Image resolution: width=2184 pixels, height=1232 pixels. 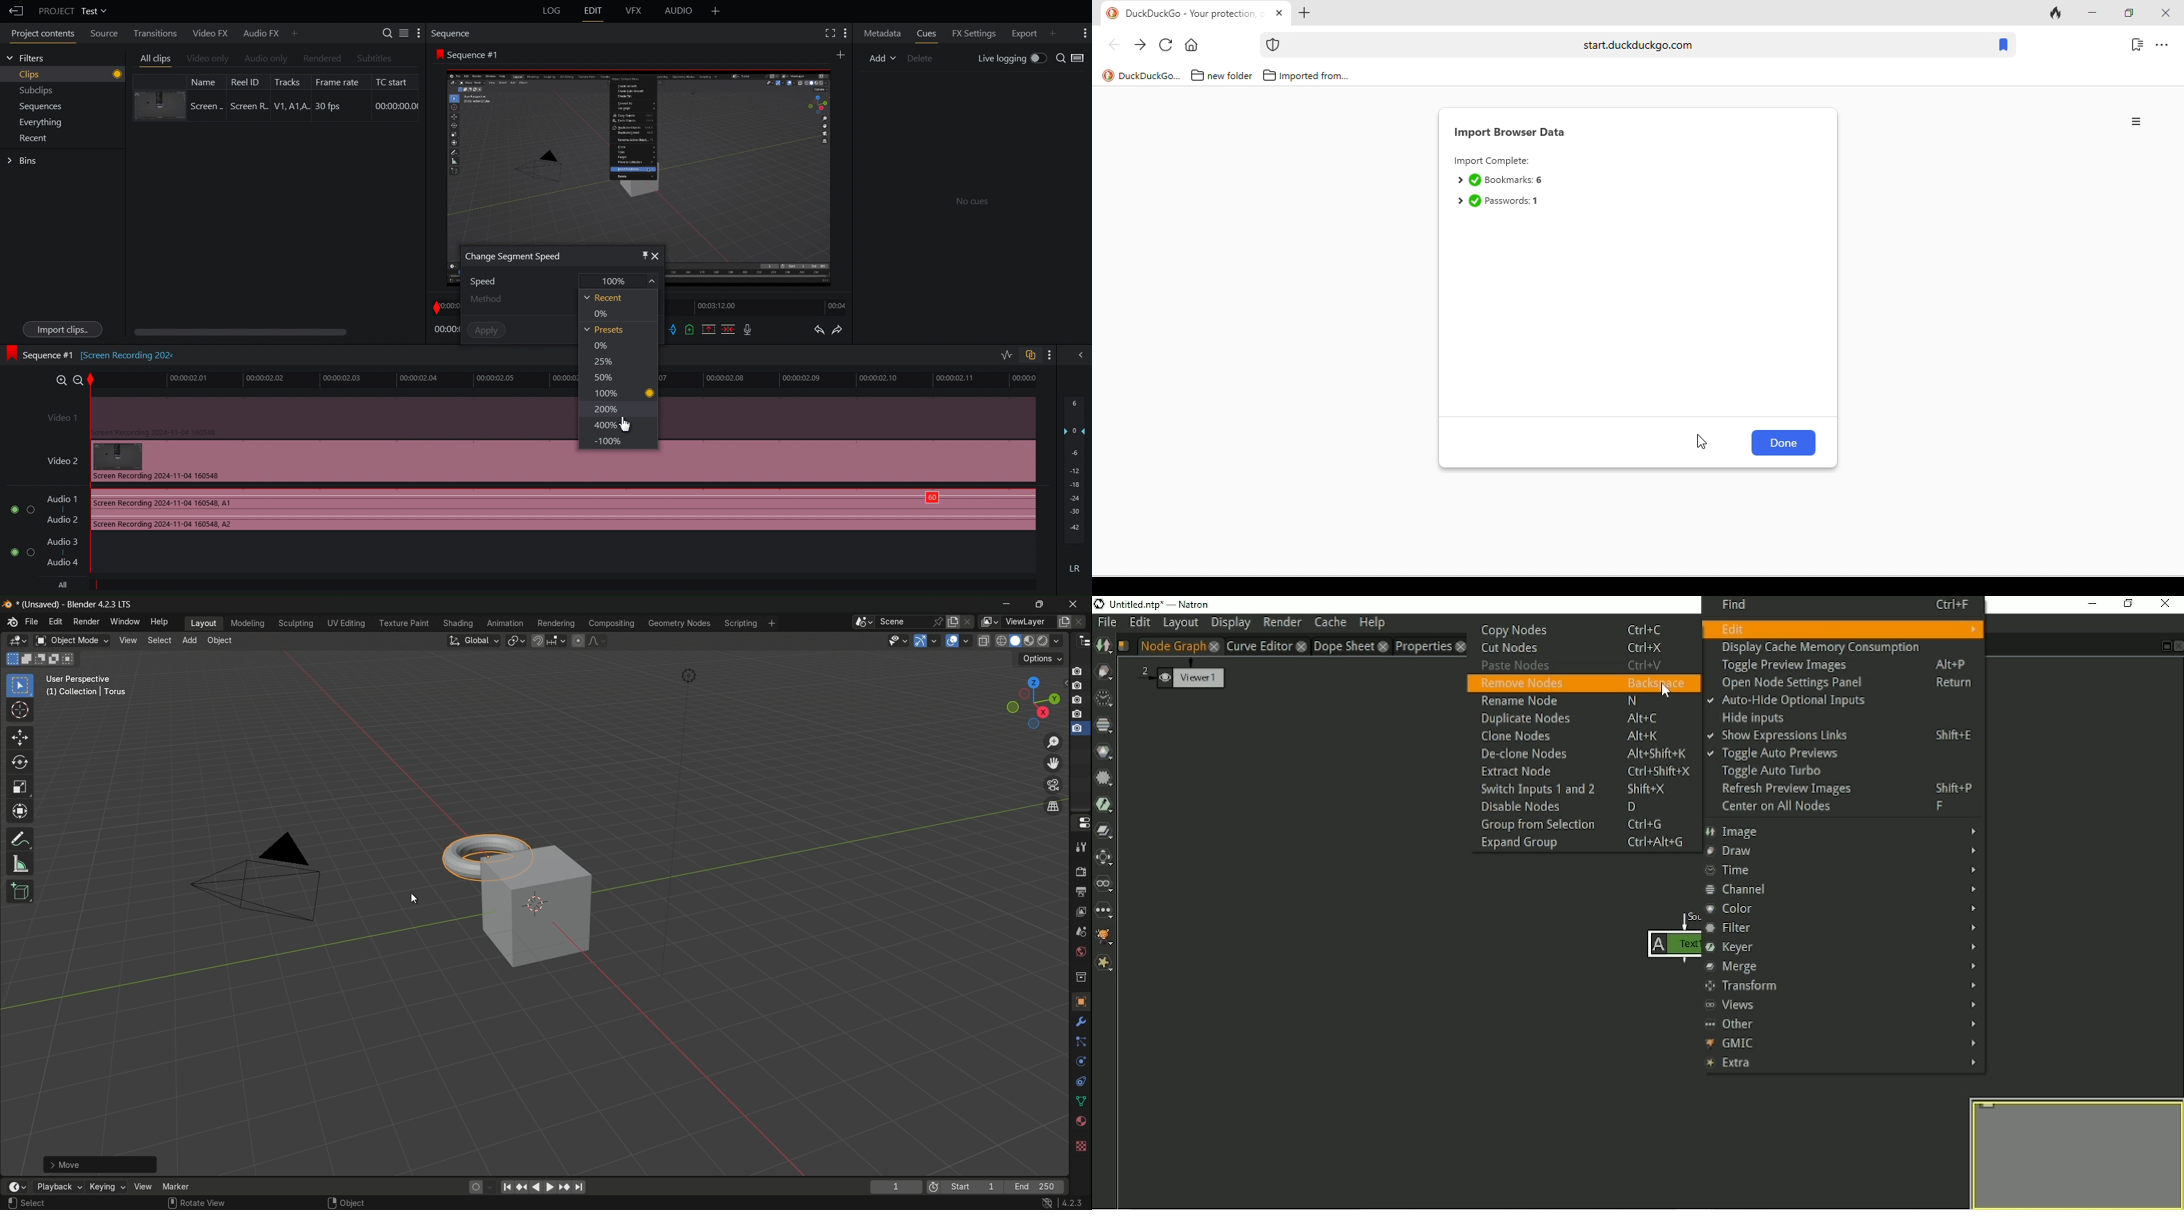 What do you see at coordinates (1081, 1120) in the screenshot?
I see `material` at bounding box center [1081, 1120].